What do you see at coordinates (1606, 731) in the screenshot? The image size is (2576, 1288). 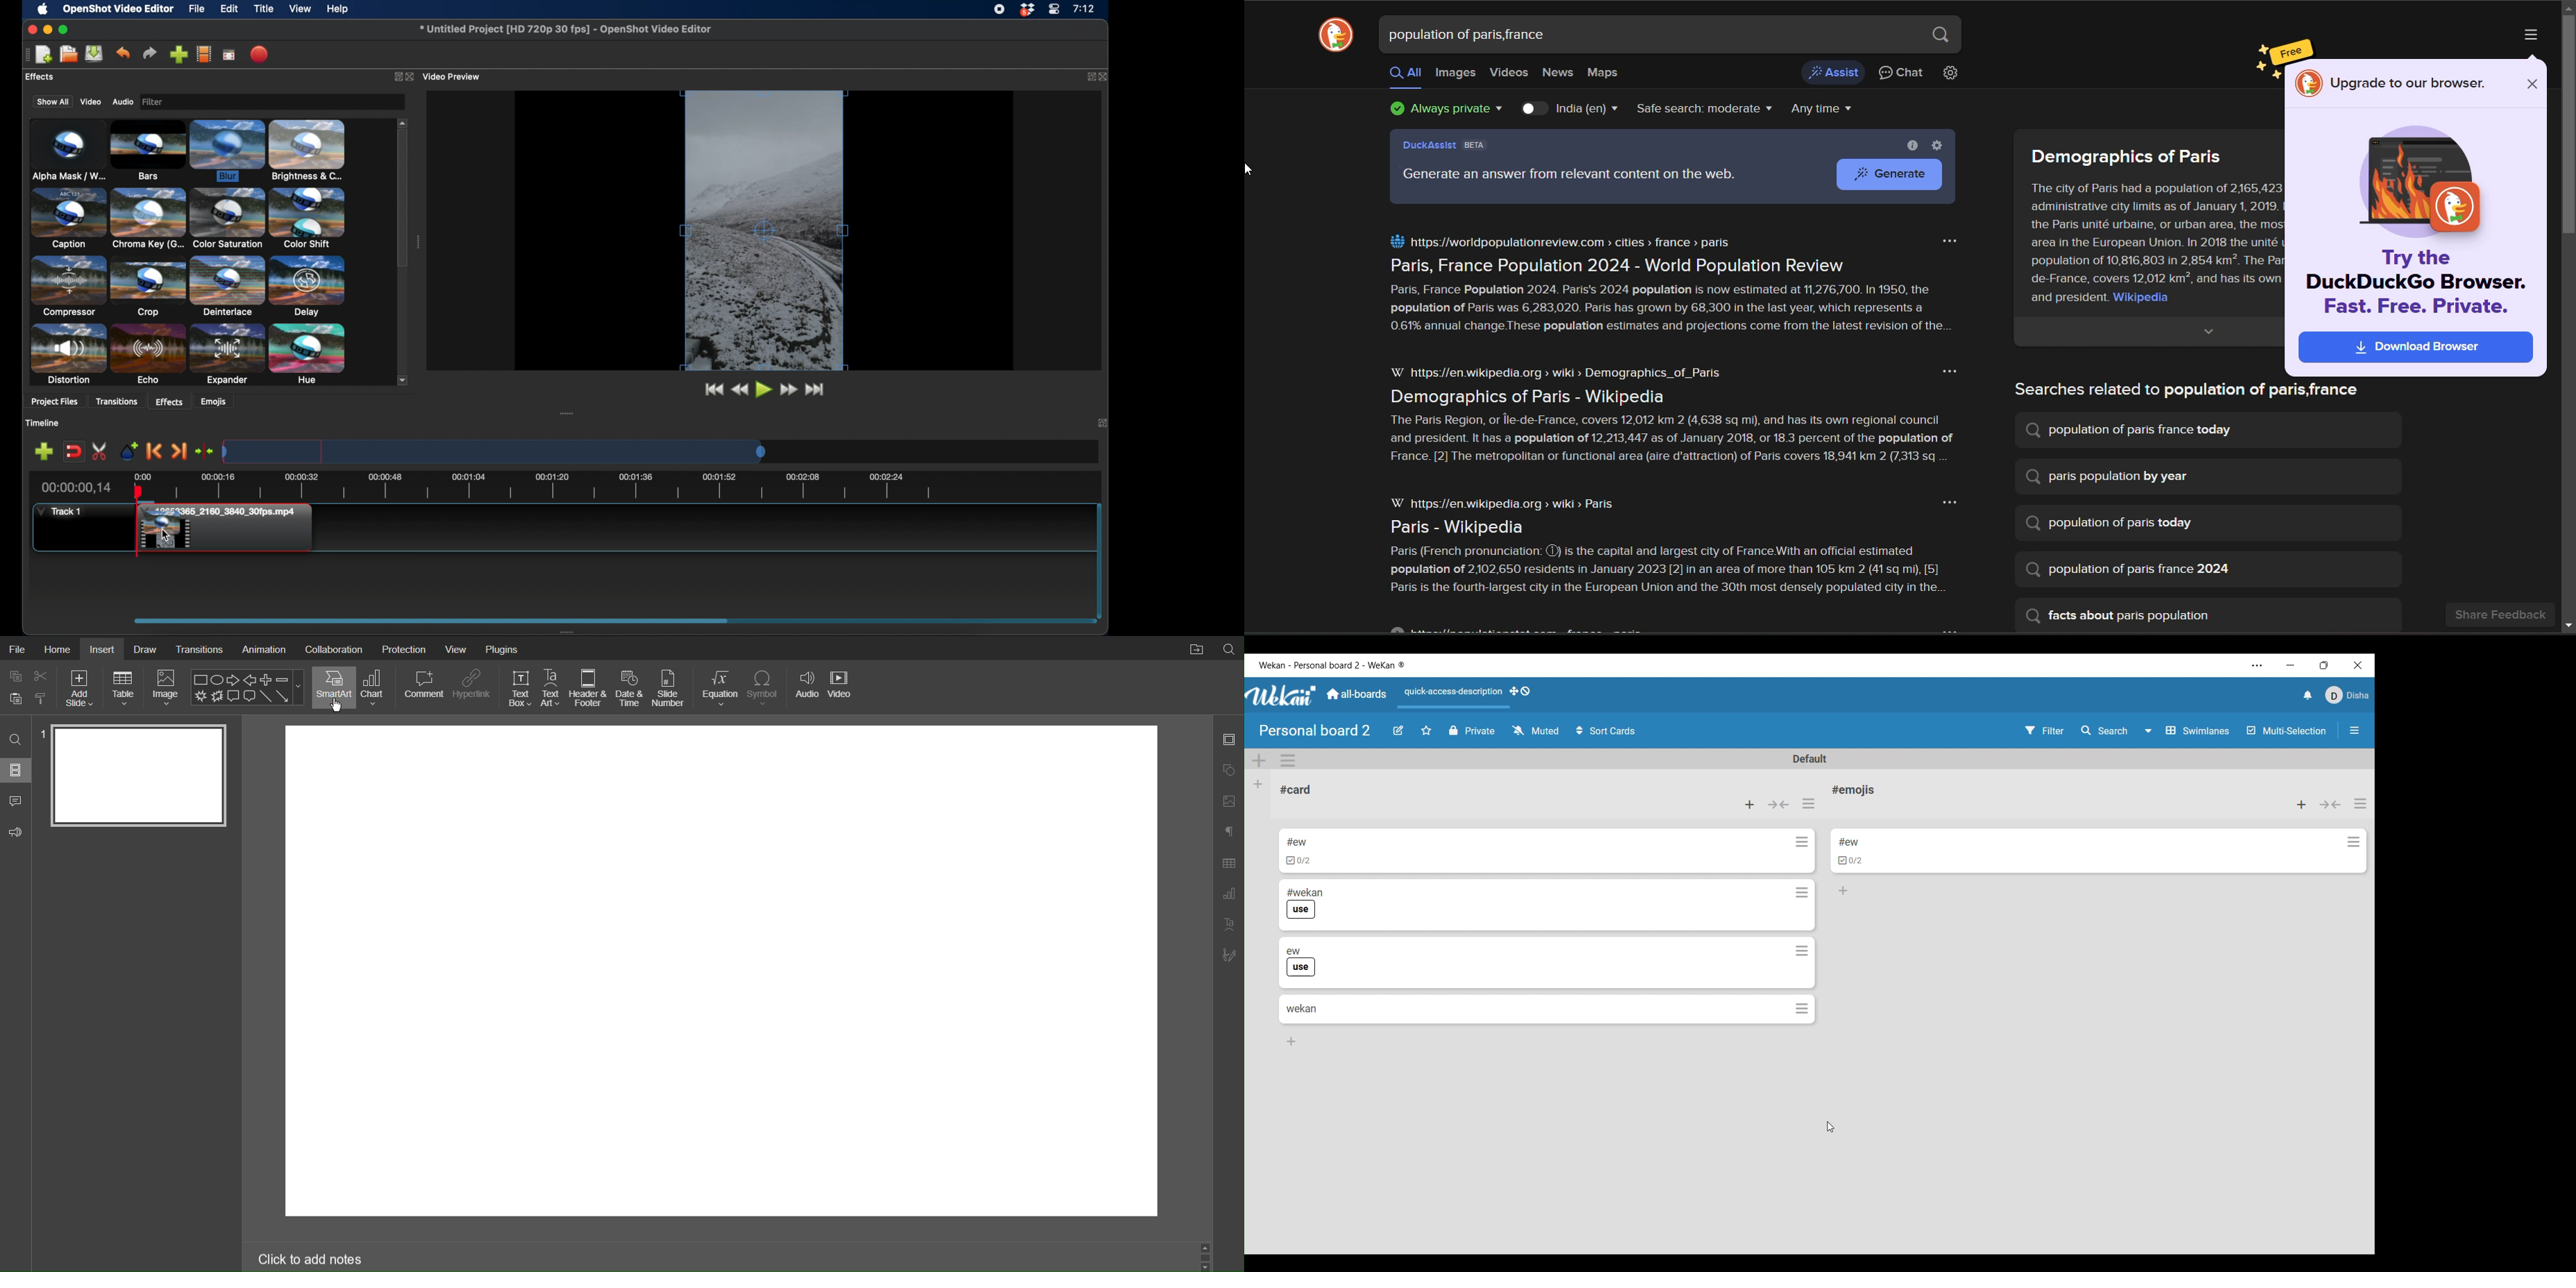 I see `Sort card options` at bounding box center [1606, 731].